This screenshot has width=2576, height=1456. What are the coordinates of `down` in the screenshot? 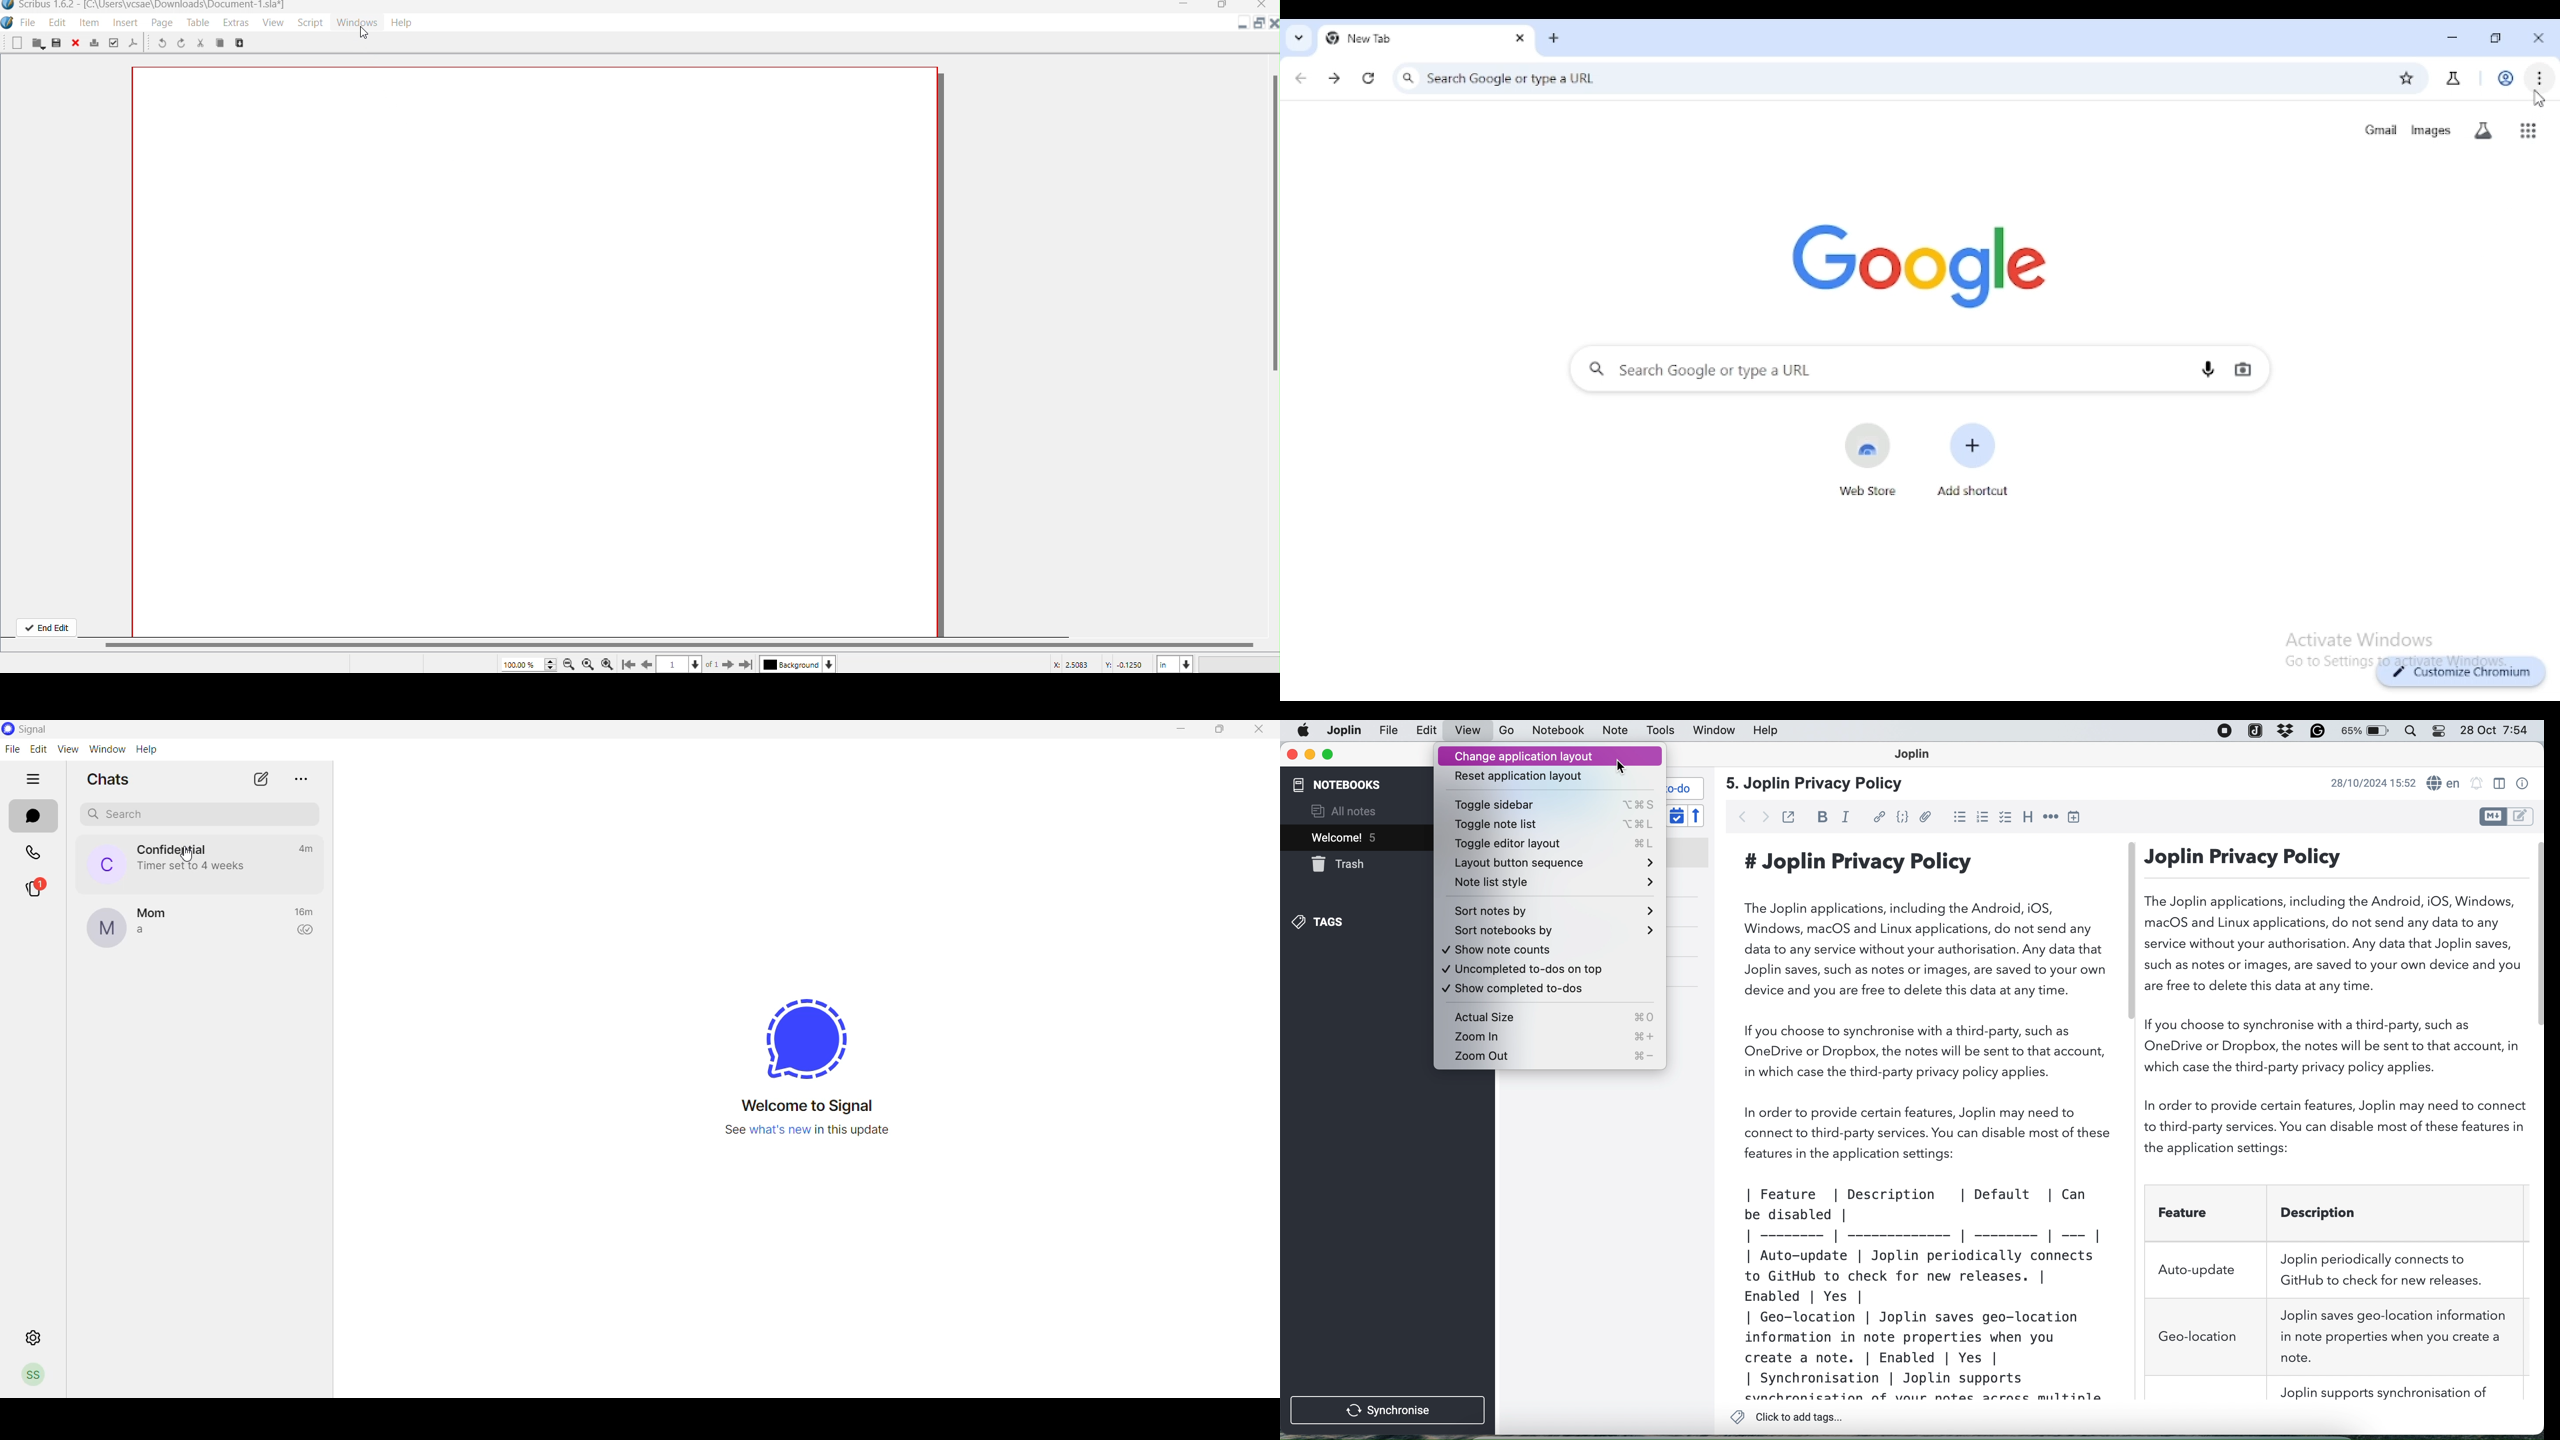 It's located at (830, 664).